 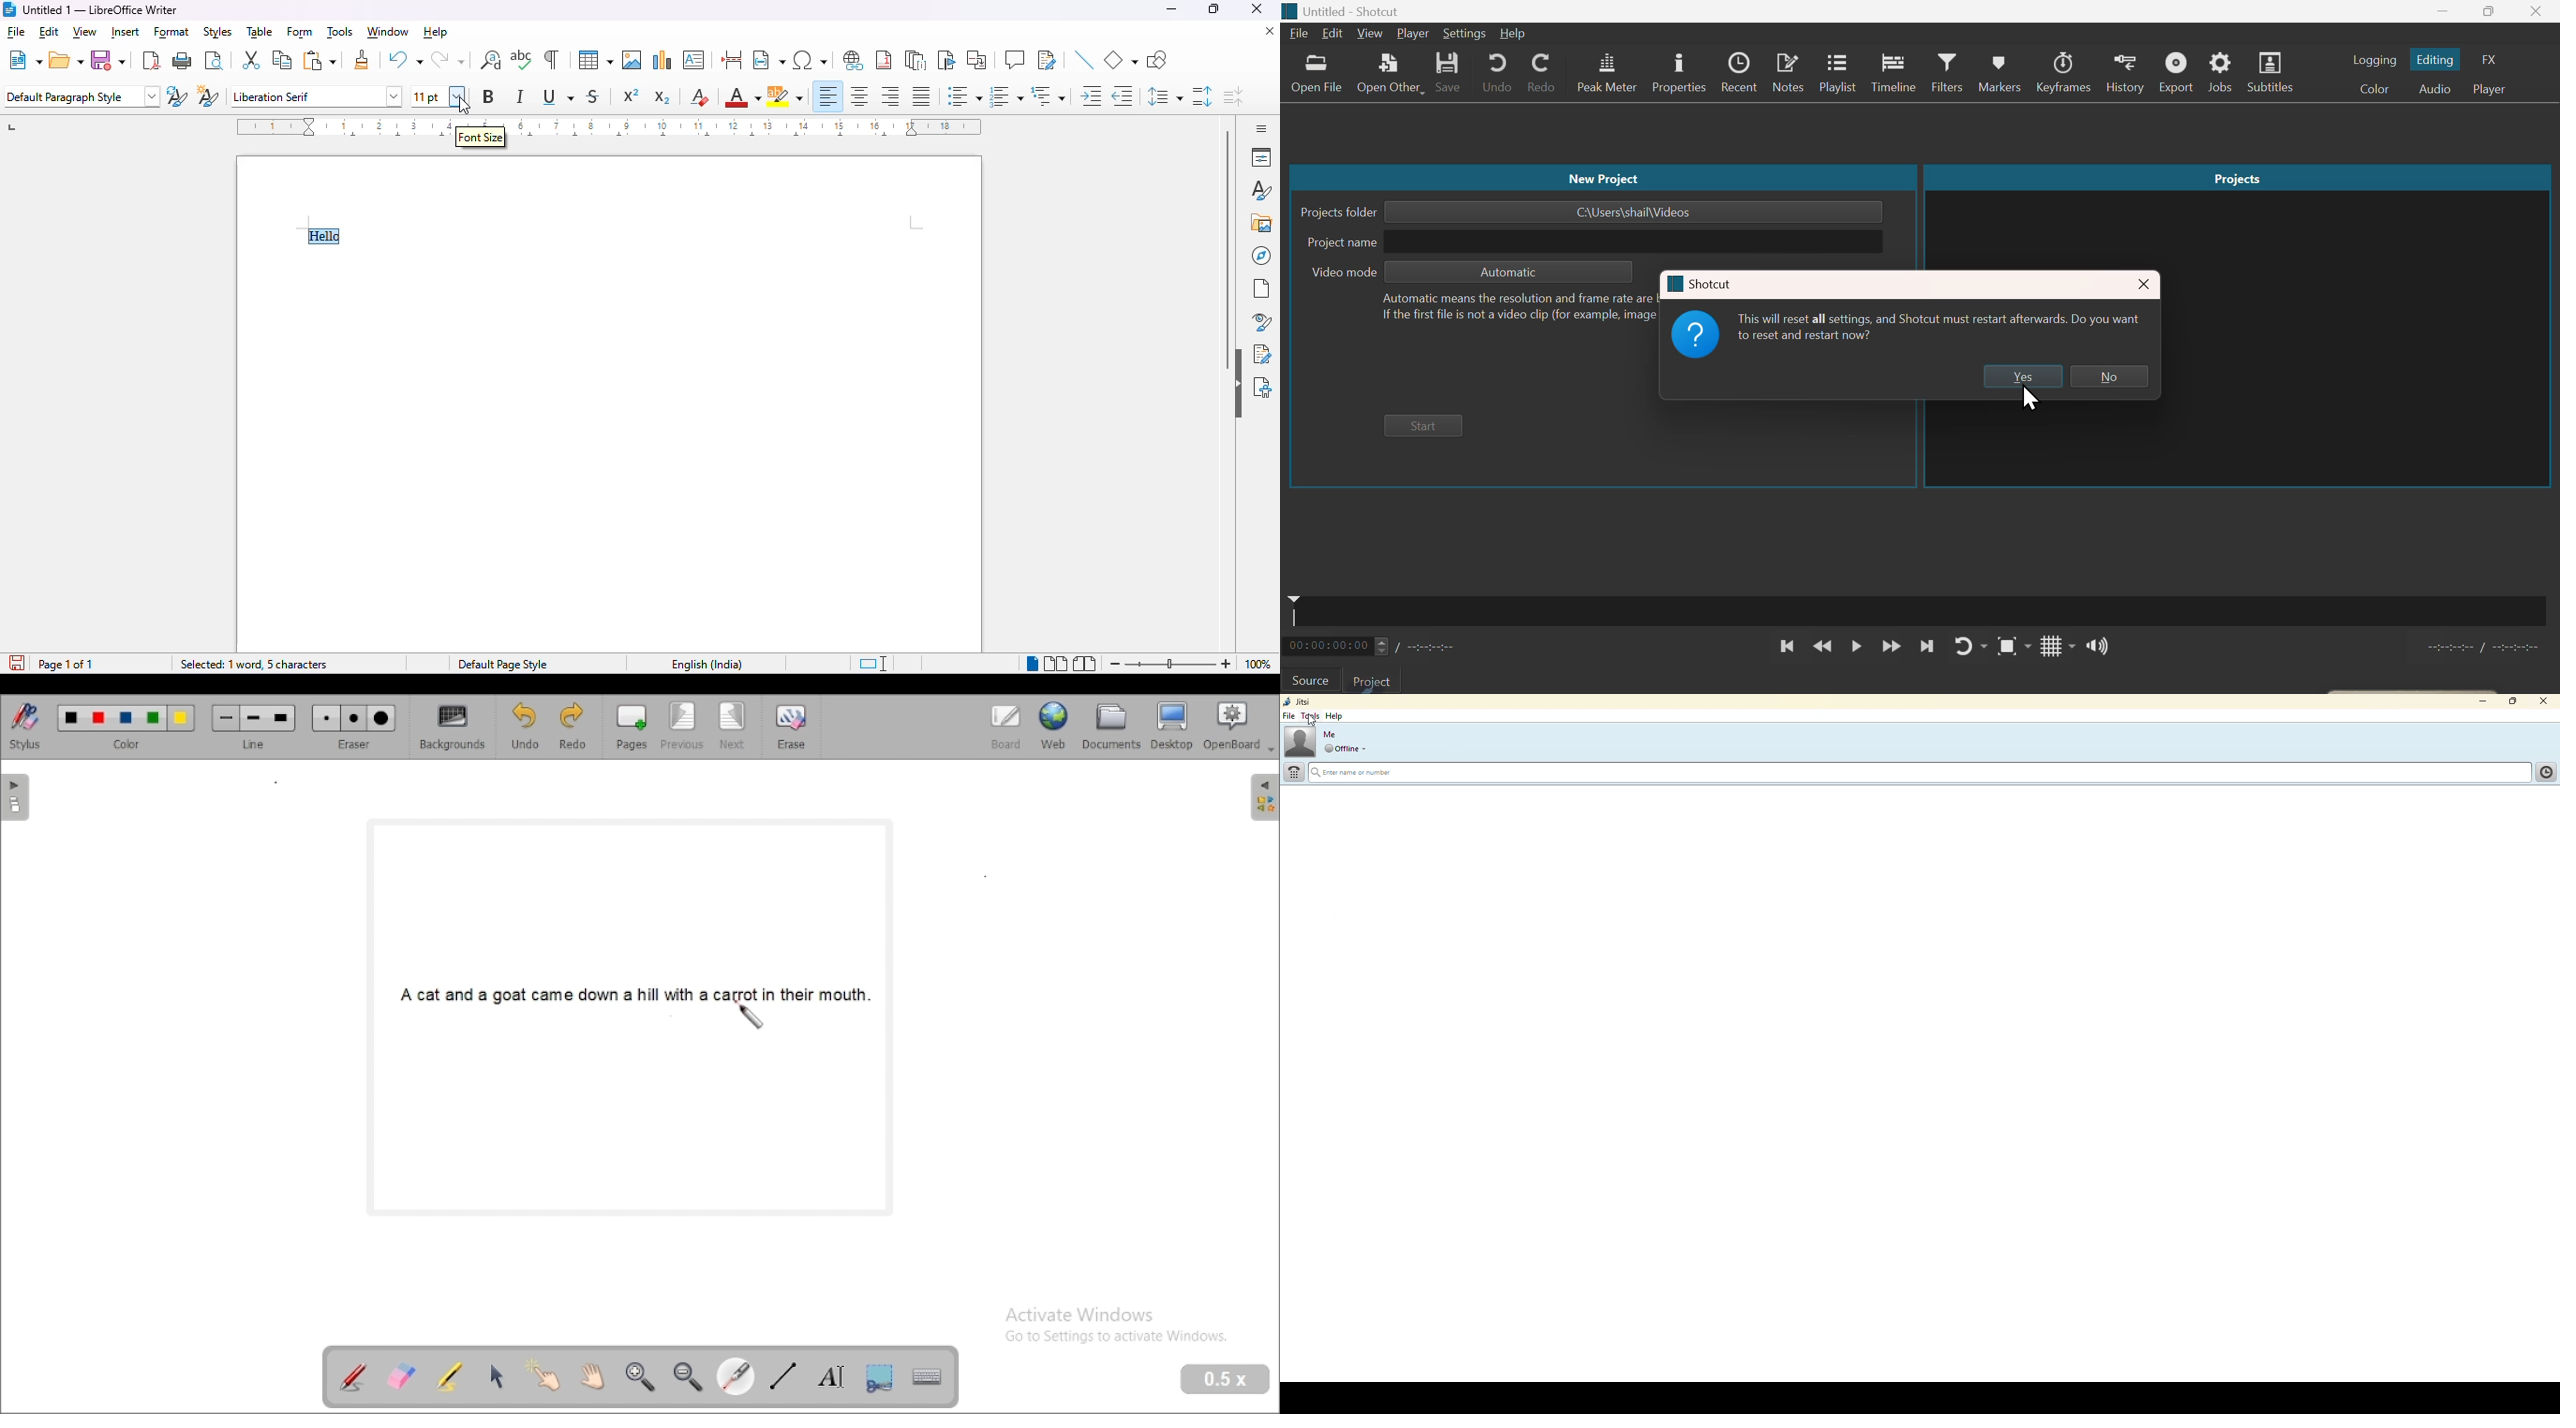 What do you see at coordinates (1238, 383) in the screenshot?
I see `hide` at bounding box center [1238, 383].